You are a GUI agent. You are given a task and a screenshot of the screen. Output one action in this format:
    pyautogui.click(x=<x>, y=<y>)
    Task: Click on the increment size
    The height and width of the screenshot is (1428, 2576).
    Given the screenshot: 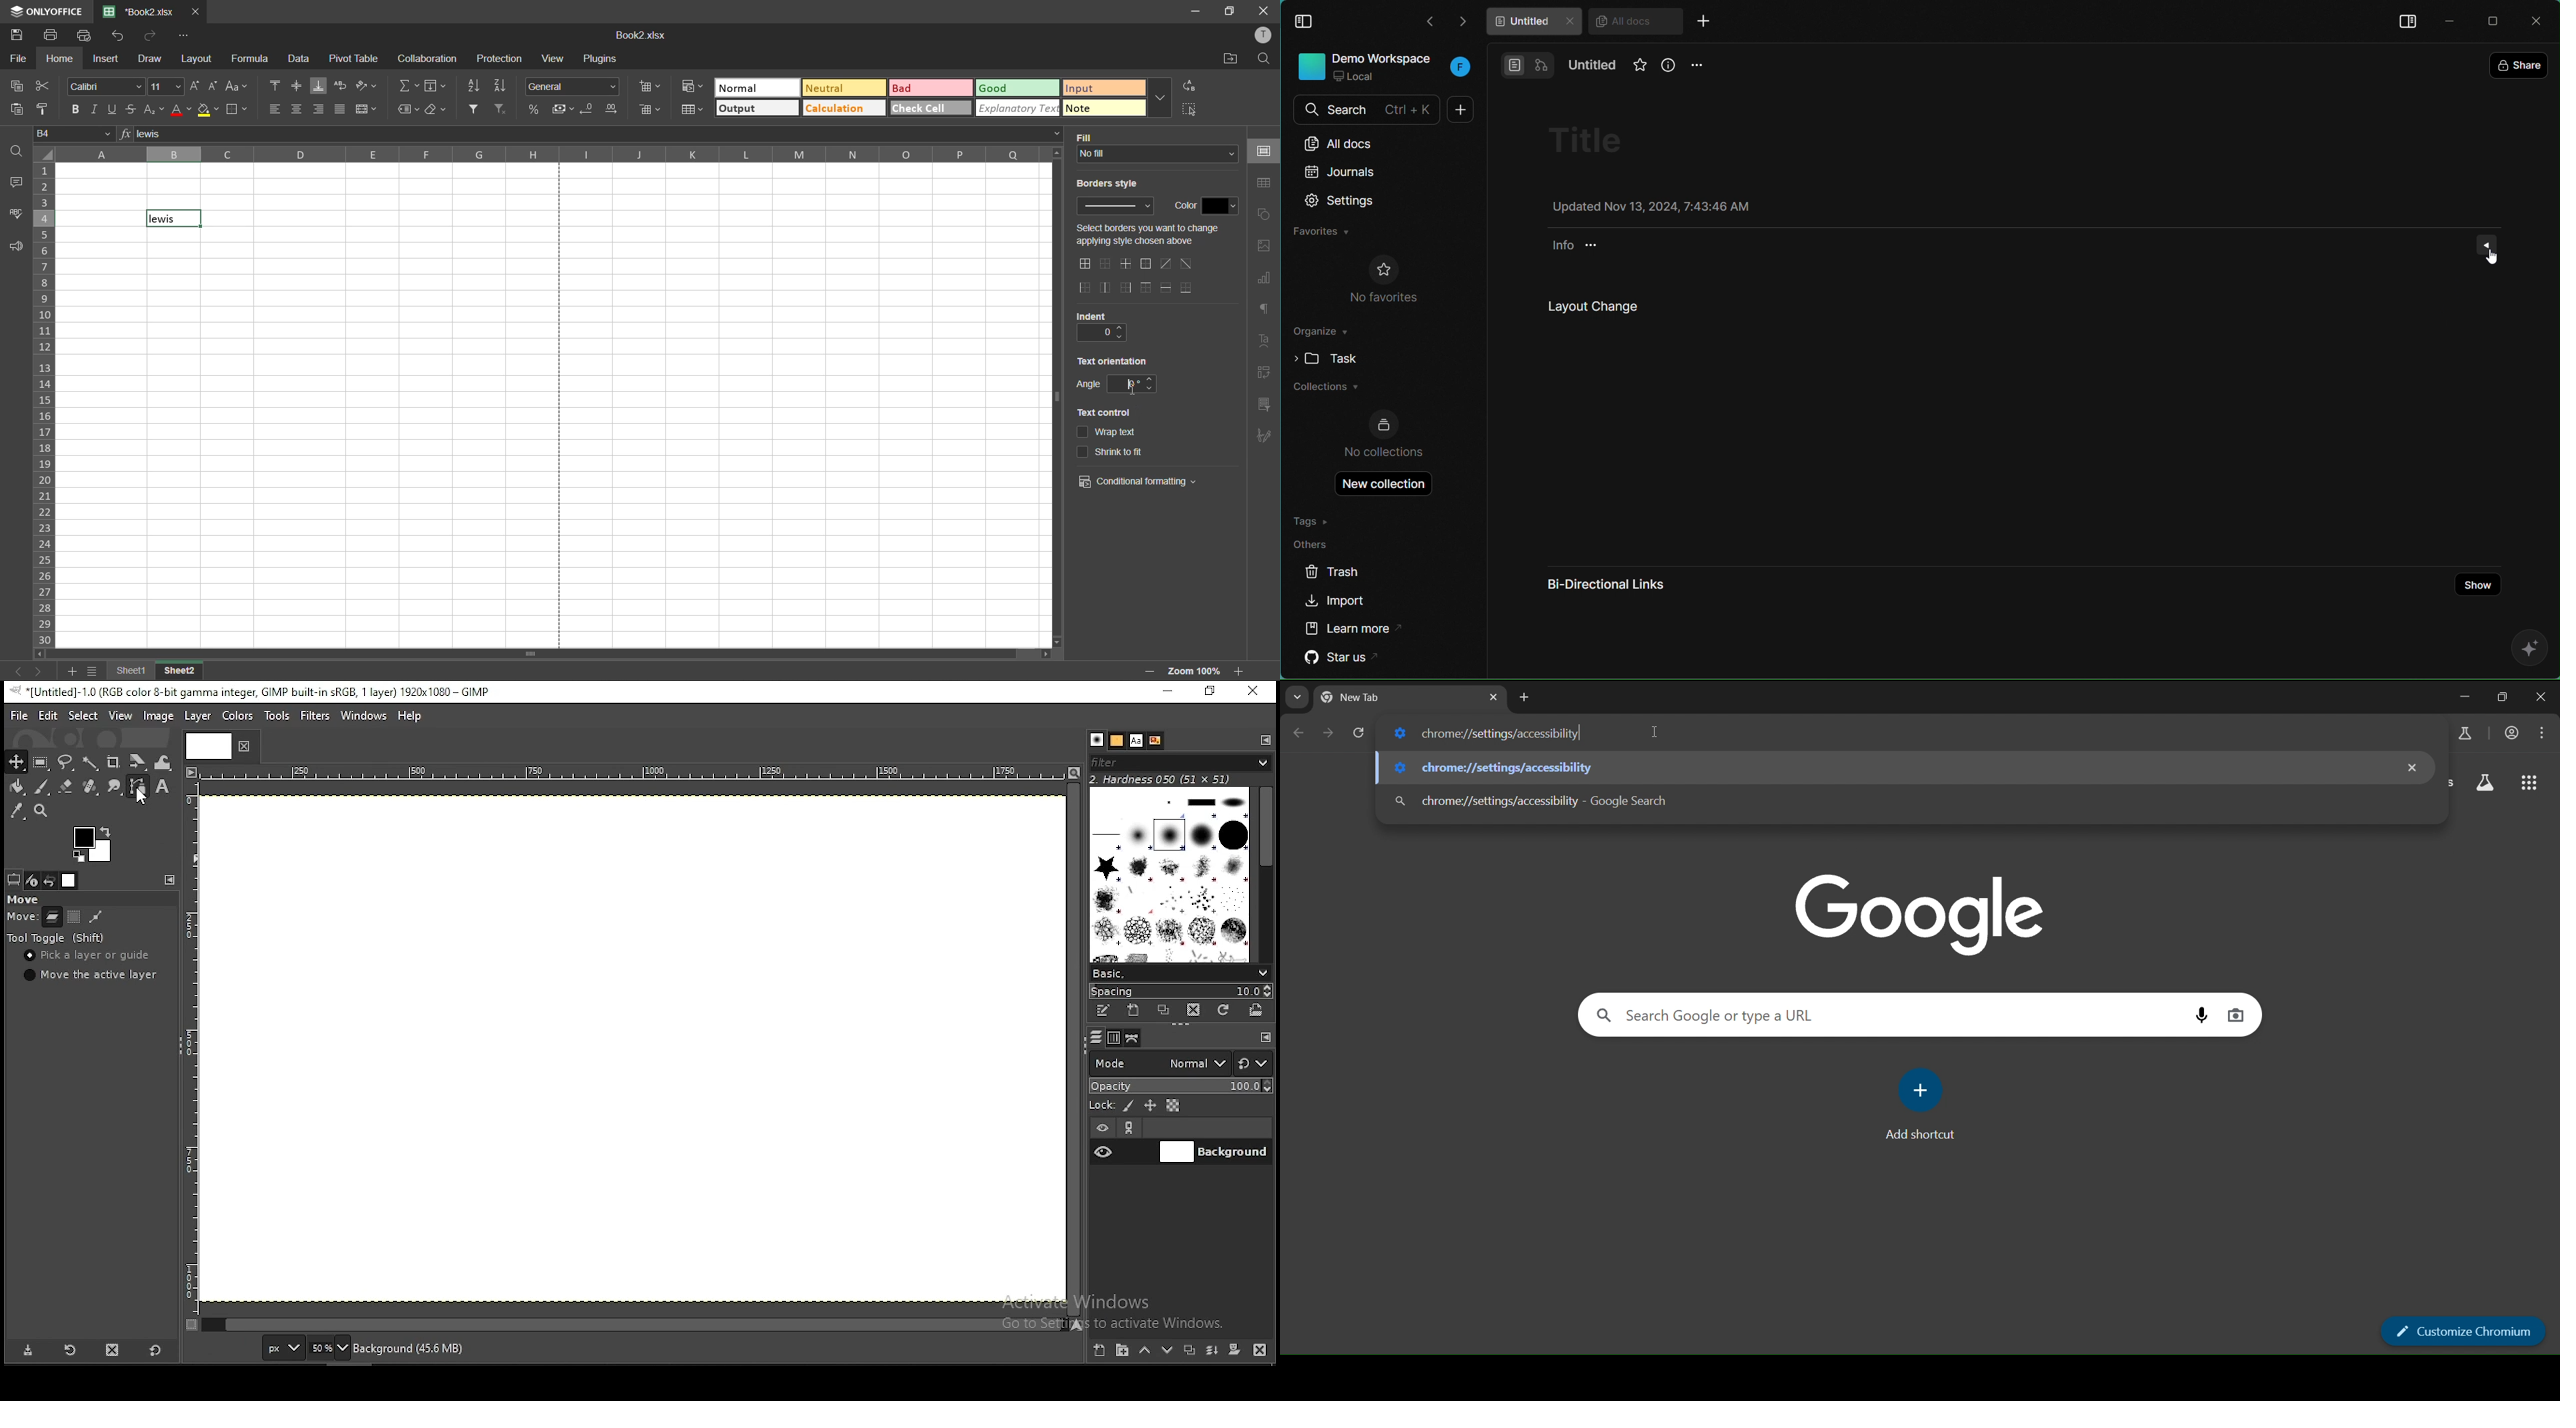 What is the action you would take?
    pyautogui.click(x=195, y=87)
    